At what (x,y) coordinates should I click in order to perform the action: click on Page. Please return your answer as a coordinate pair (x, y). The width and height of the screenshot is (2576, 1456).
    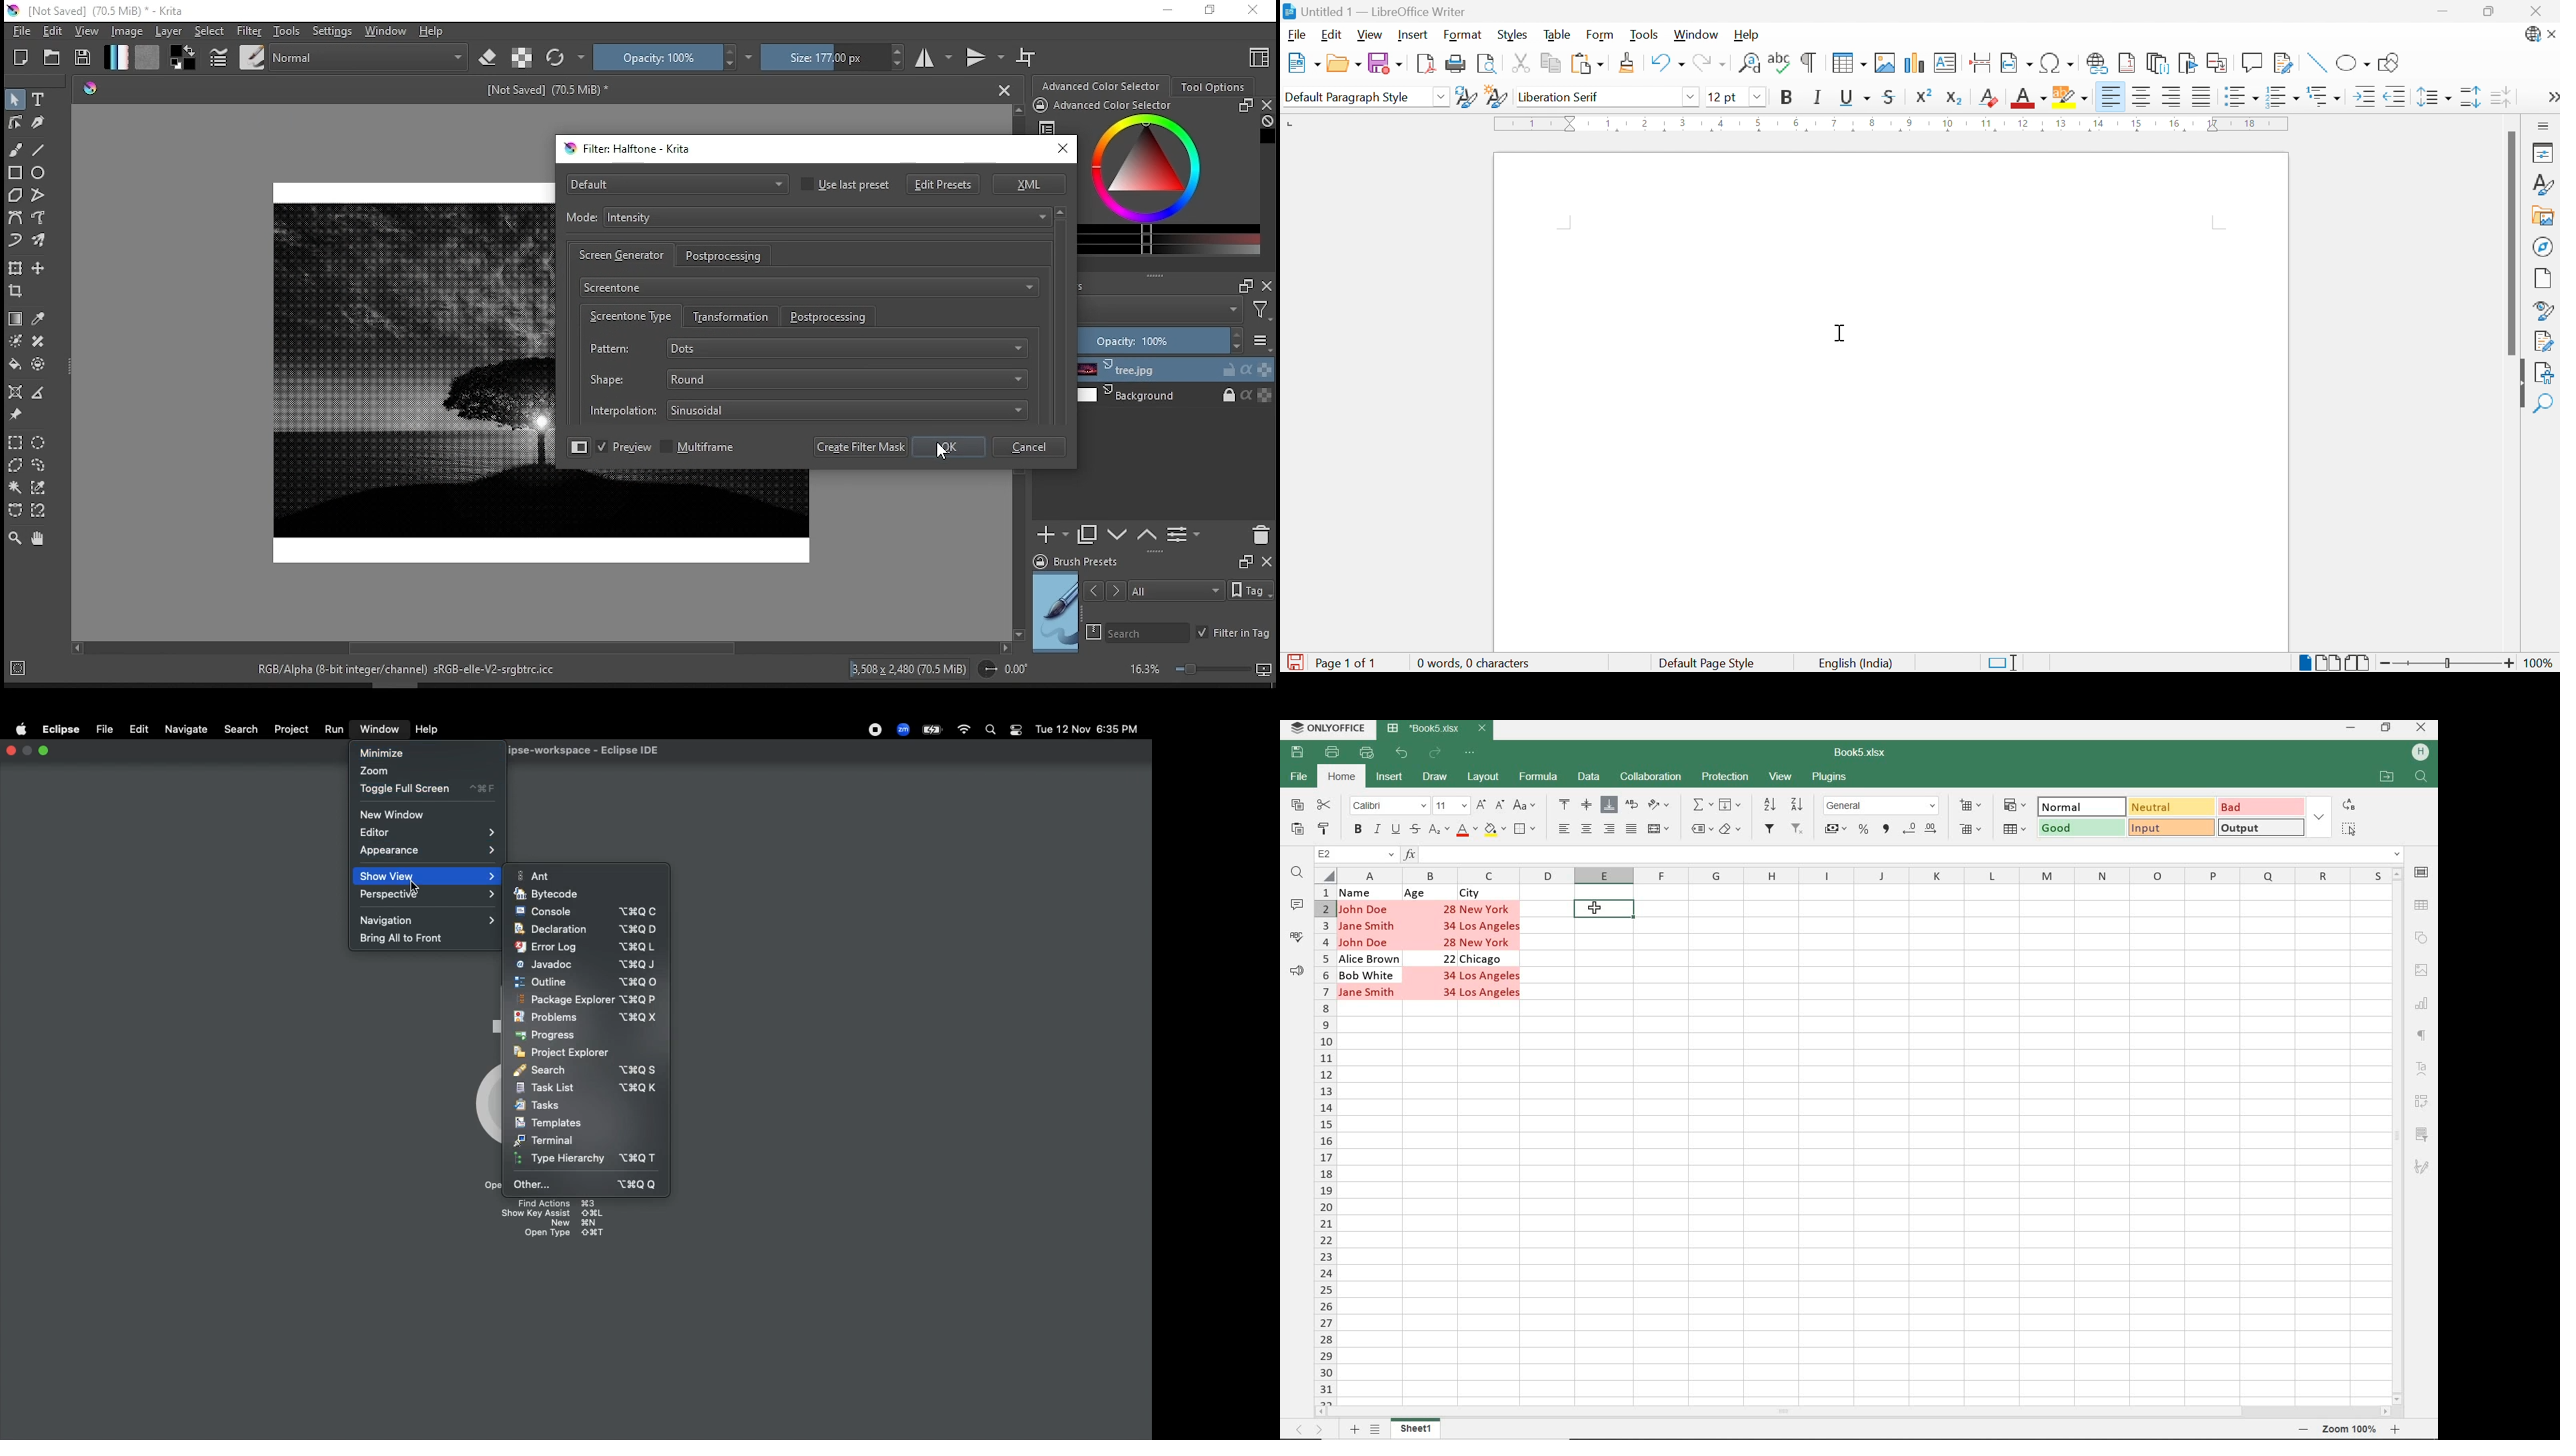
    Looking at the image, I should click on (2544, 280).